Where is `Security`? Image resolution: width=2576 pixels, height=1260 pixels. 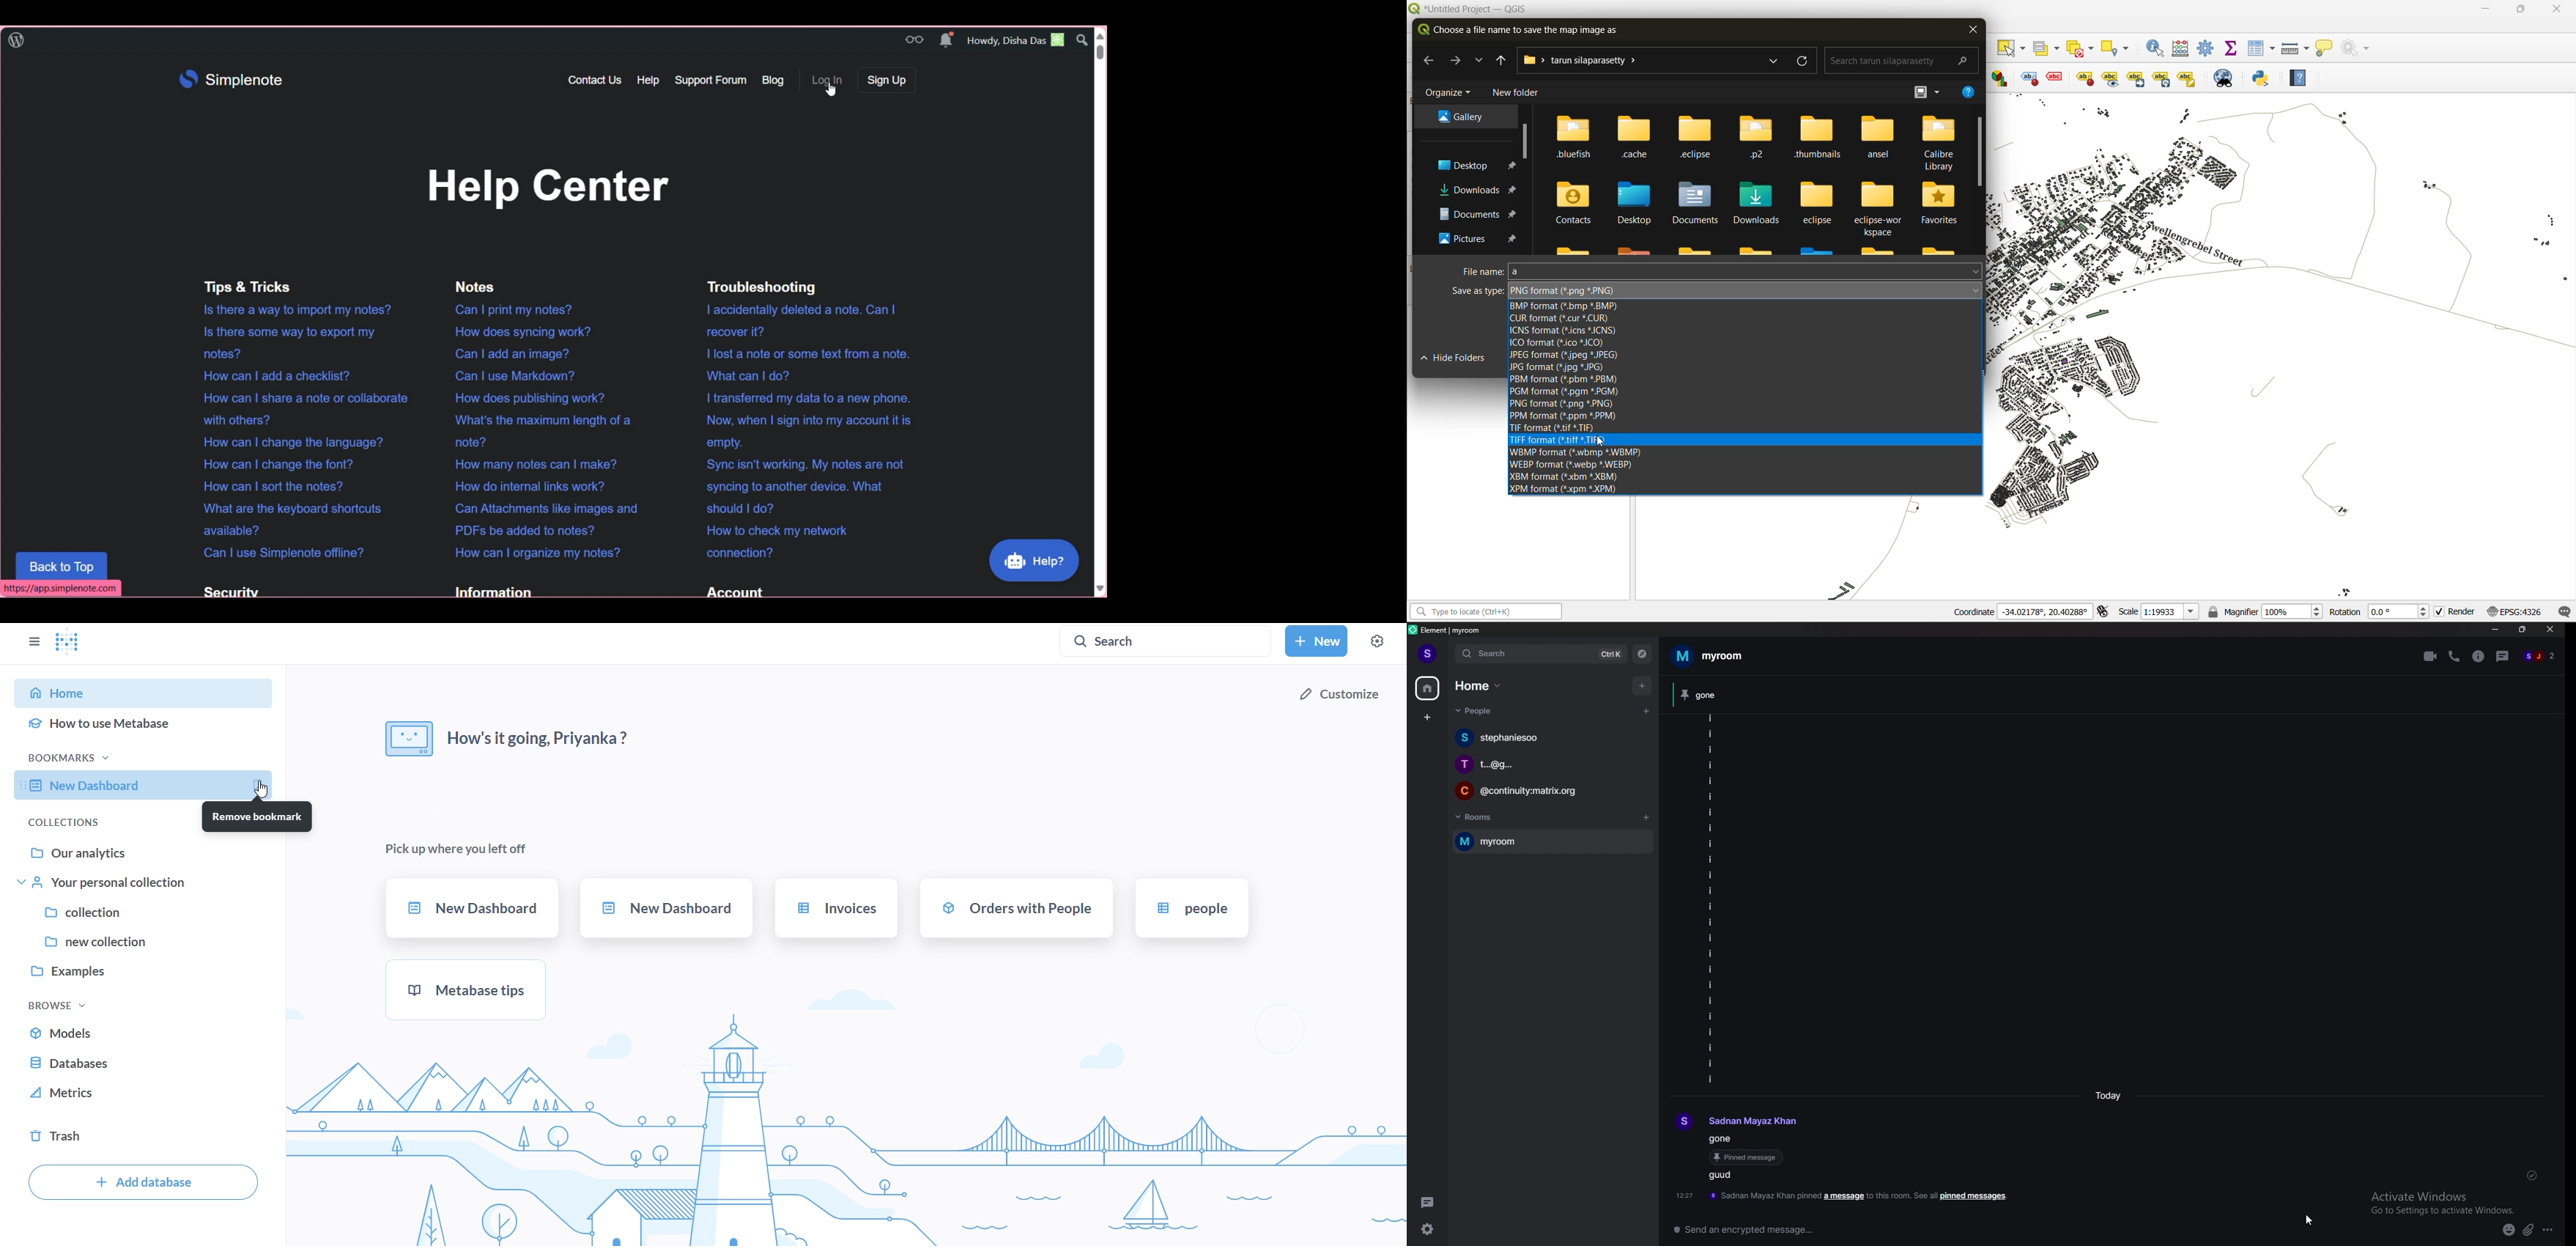 Security is located at coordinates (228, 591).